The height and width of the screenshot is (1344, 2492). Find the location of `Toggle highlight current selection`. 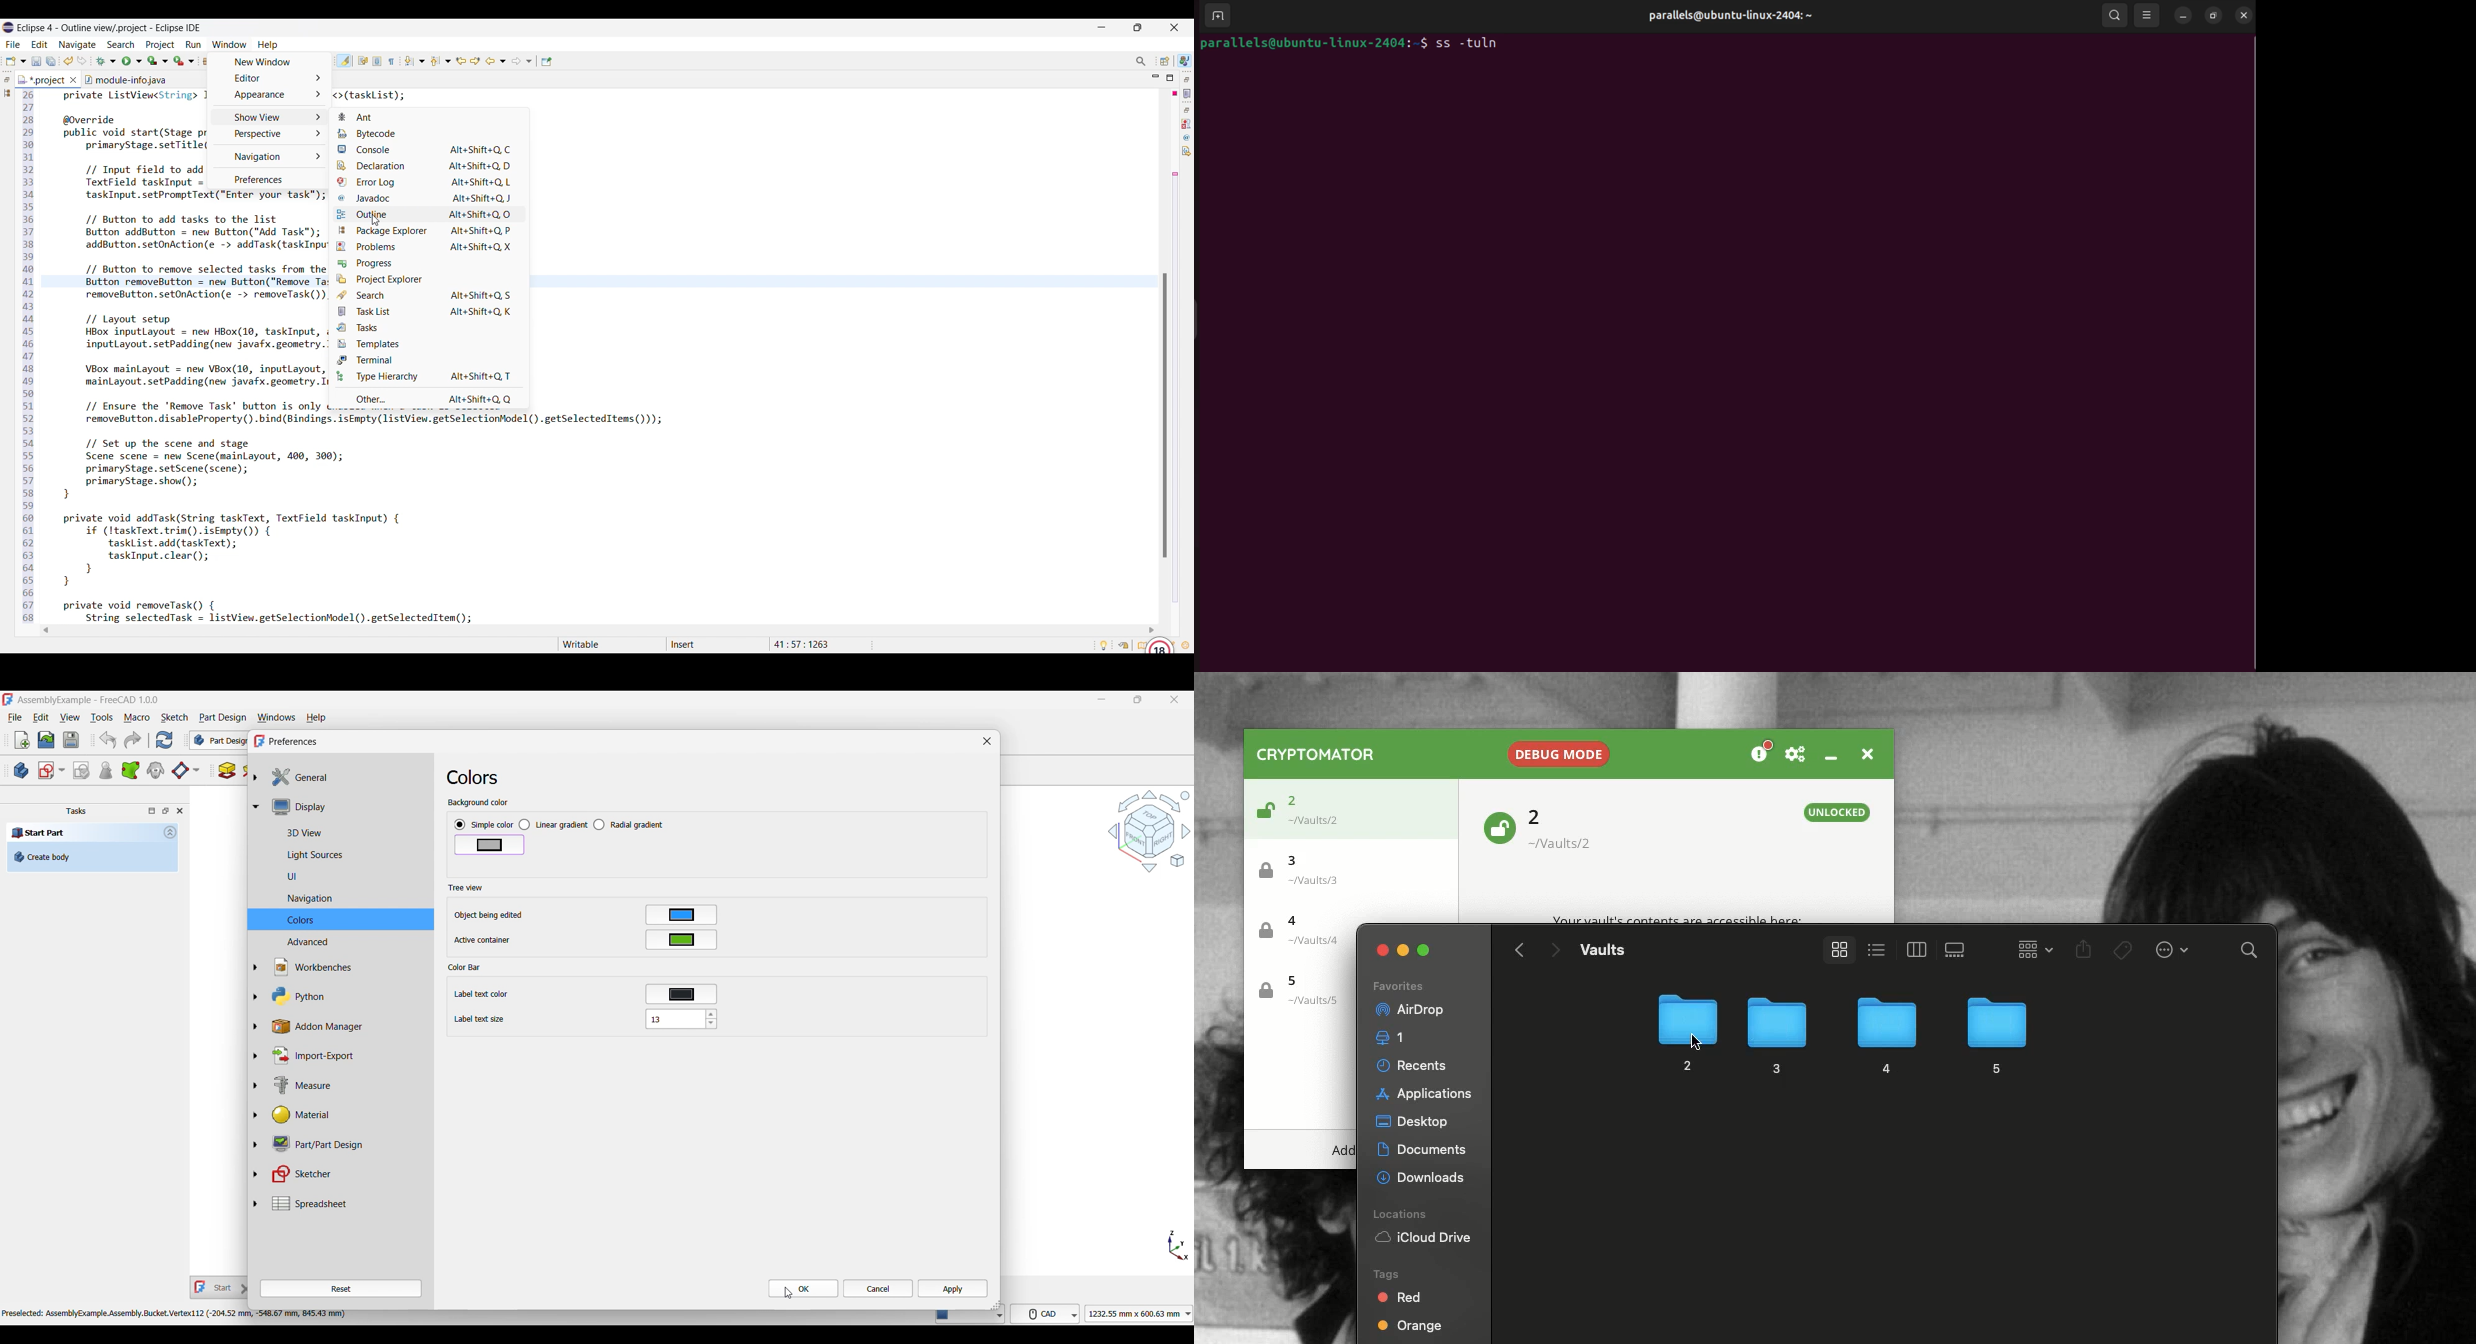

Toggle highlight current selection is located at coordinates (344, 61).